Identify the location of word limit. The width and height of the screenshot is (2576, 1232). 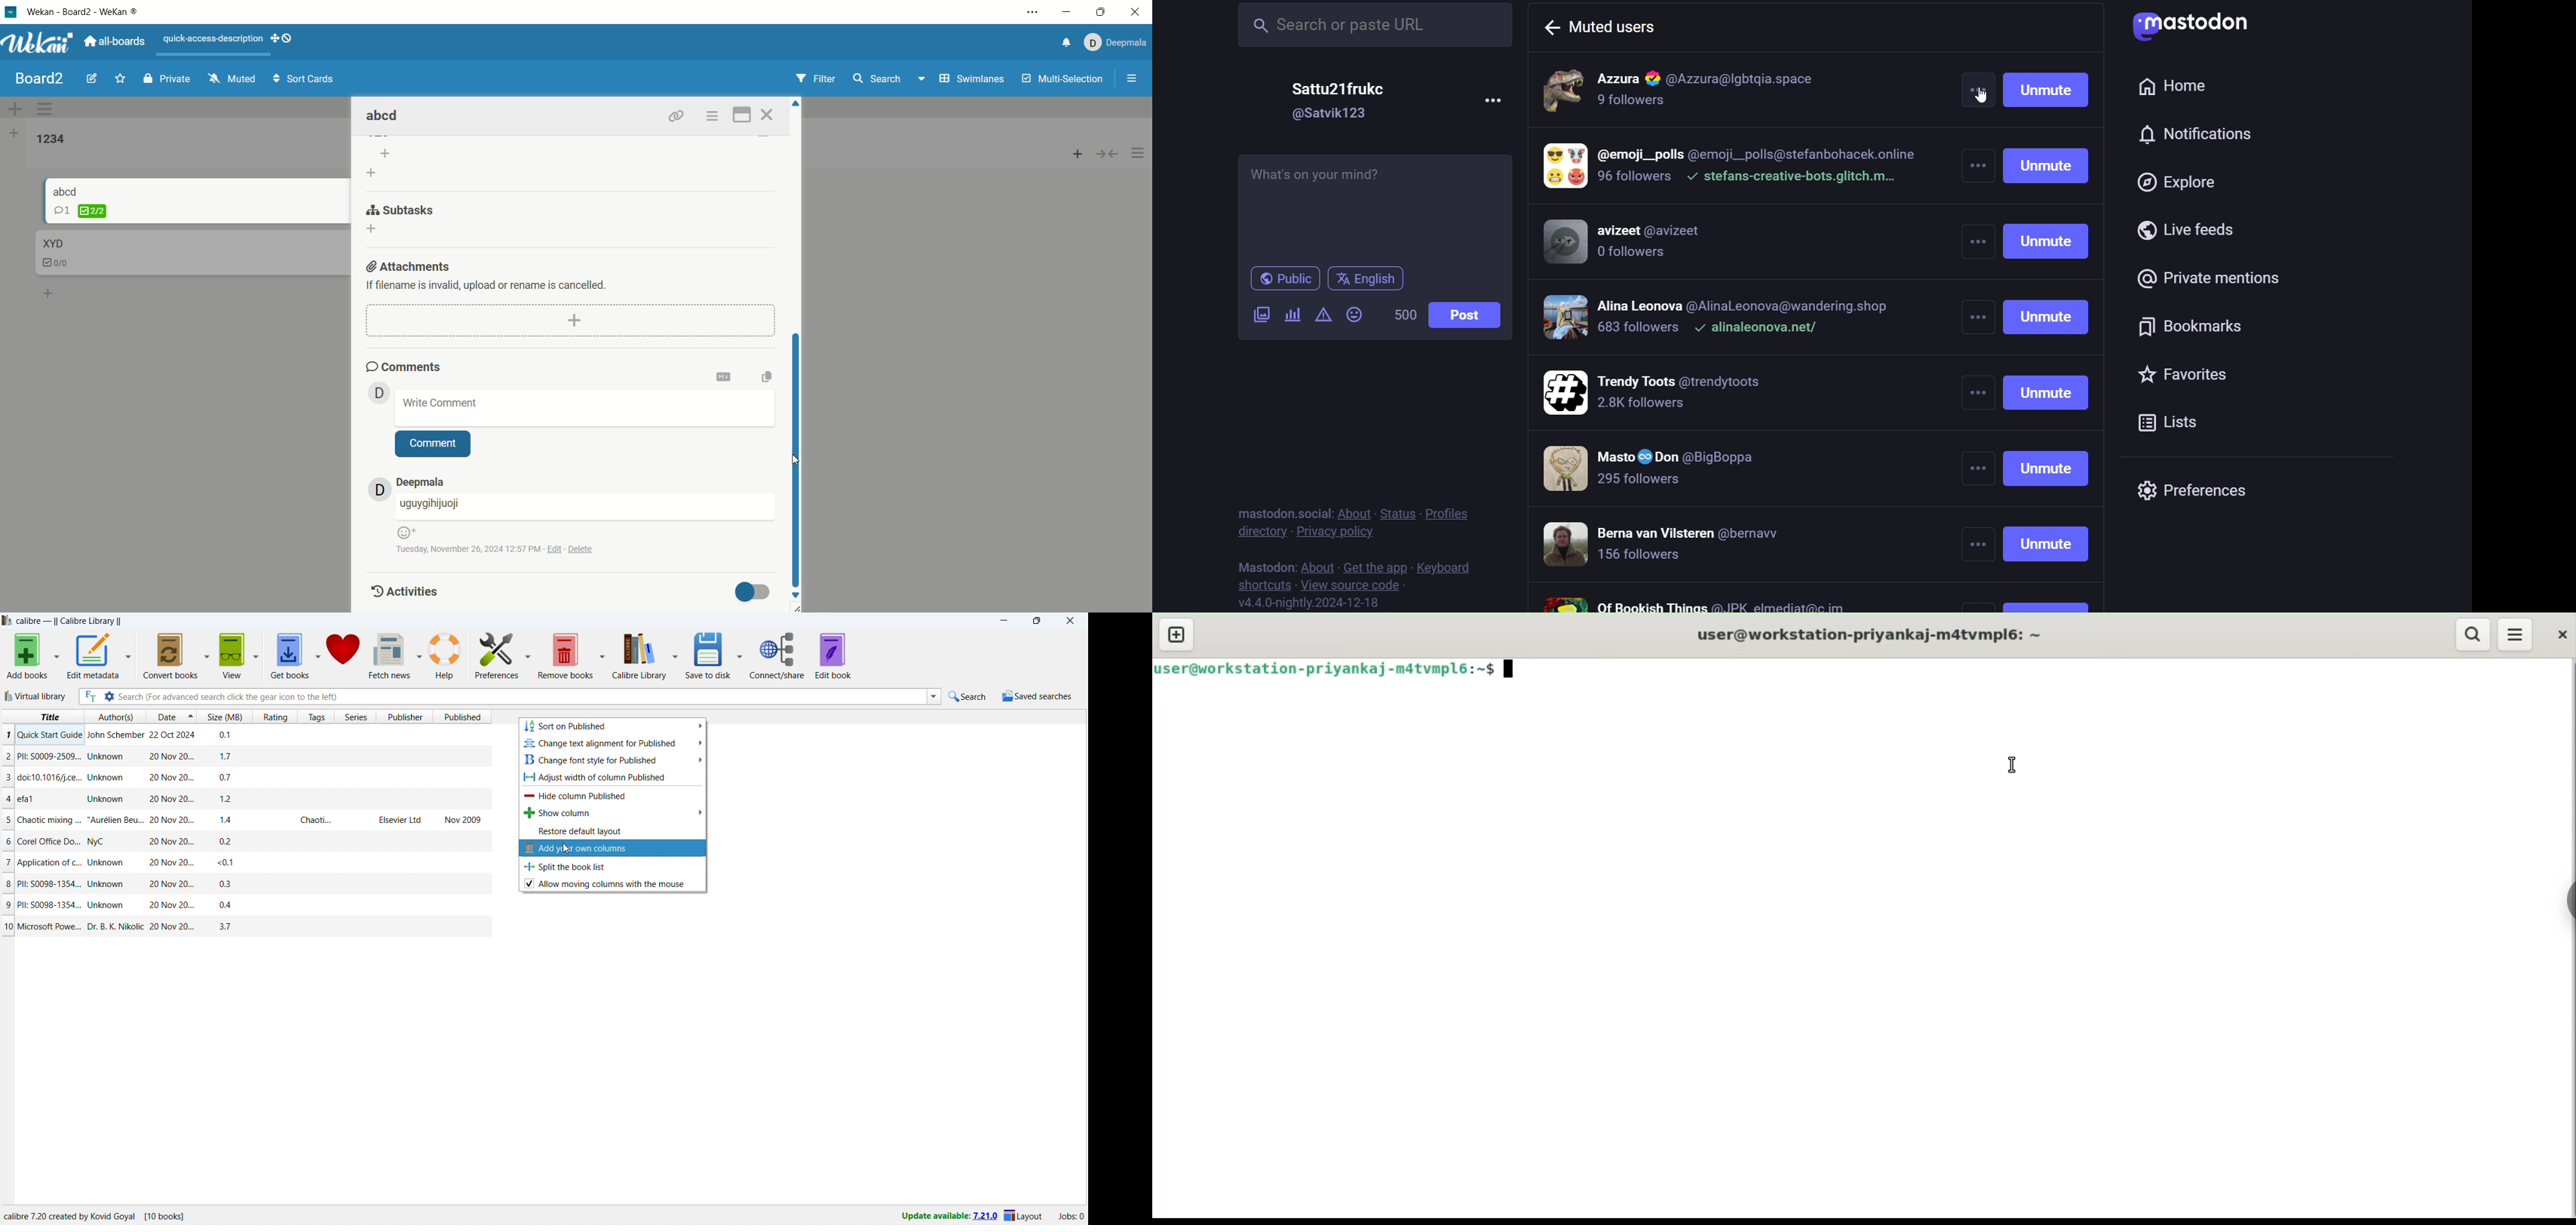
(1408, 313).